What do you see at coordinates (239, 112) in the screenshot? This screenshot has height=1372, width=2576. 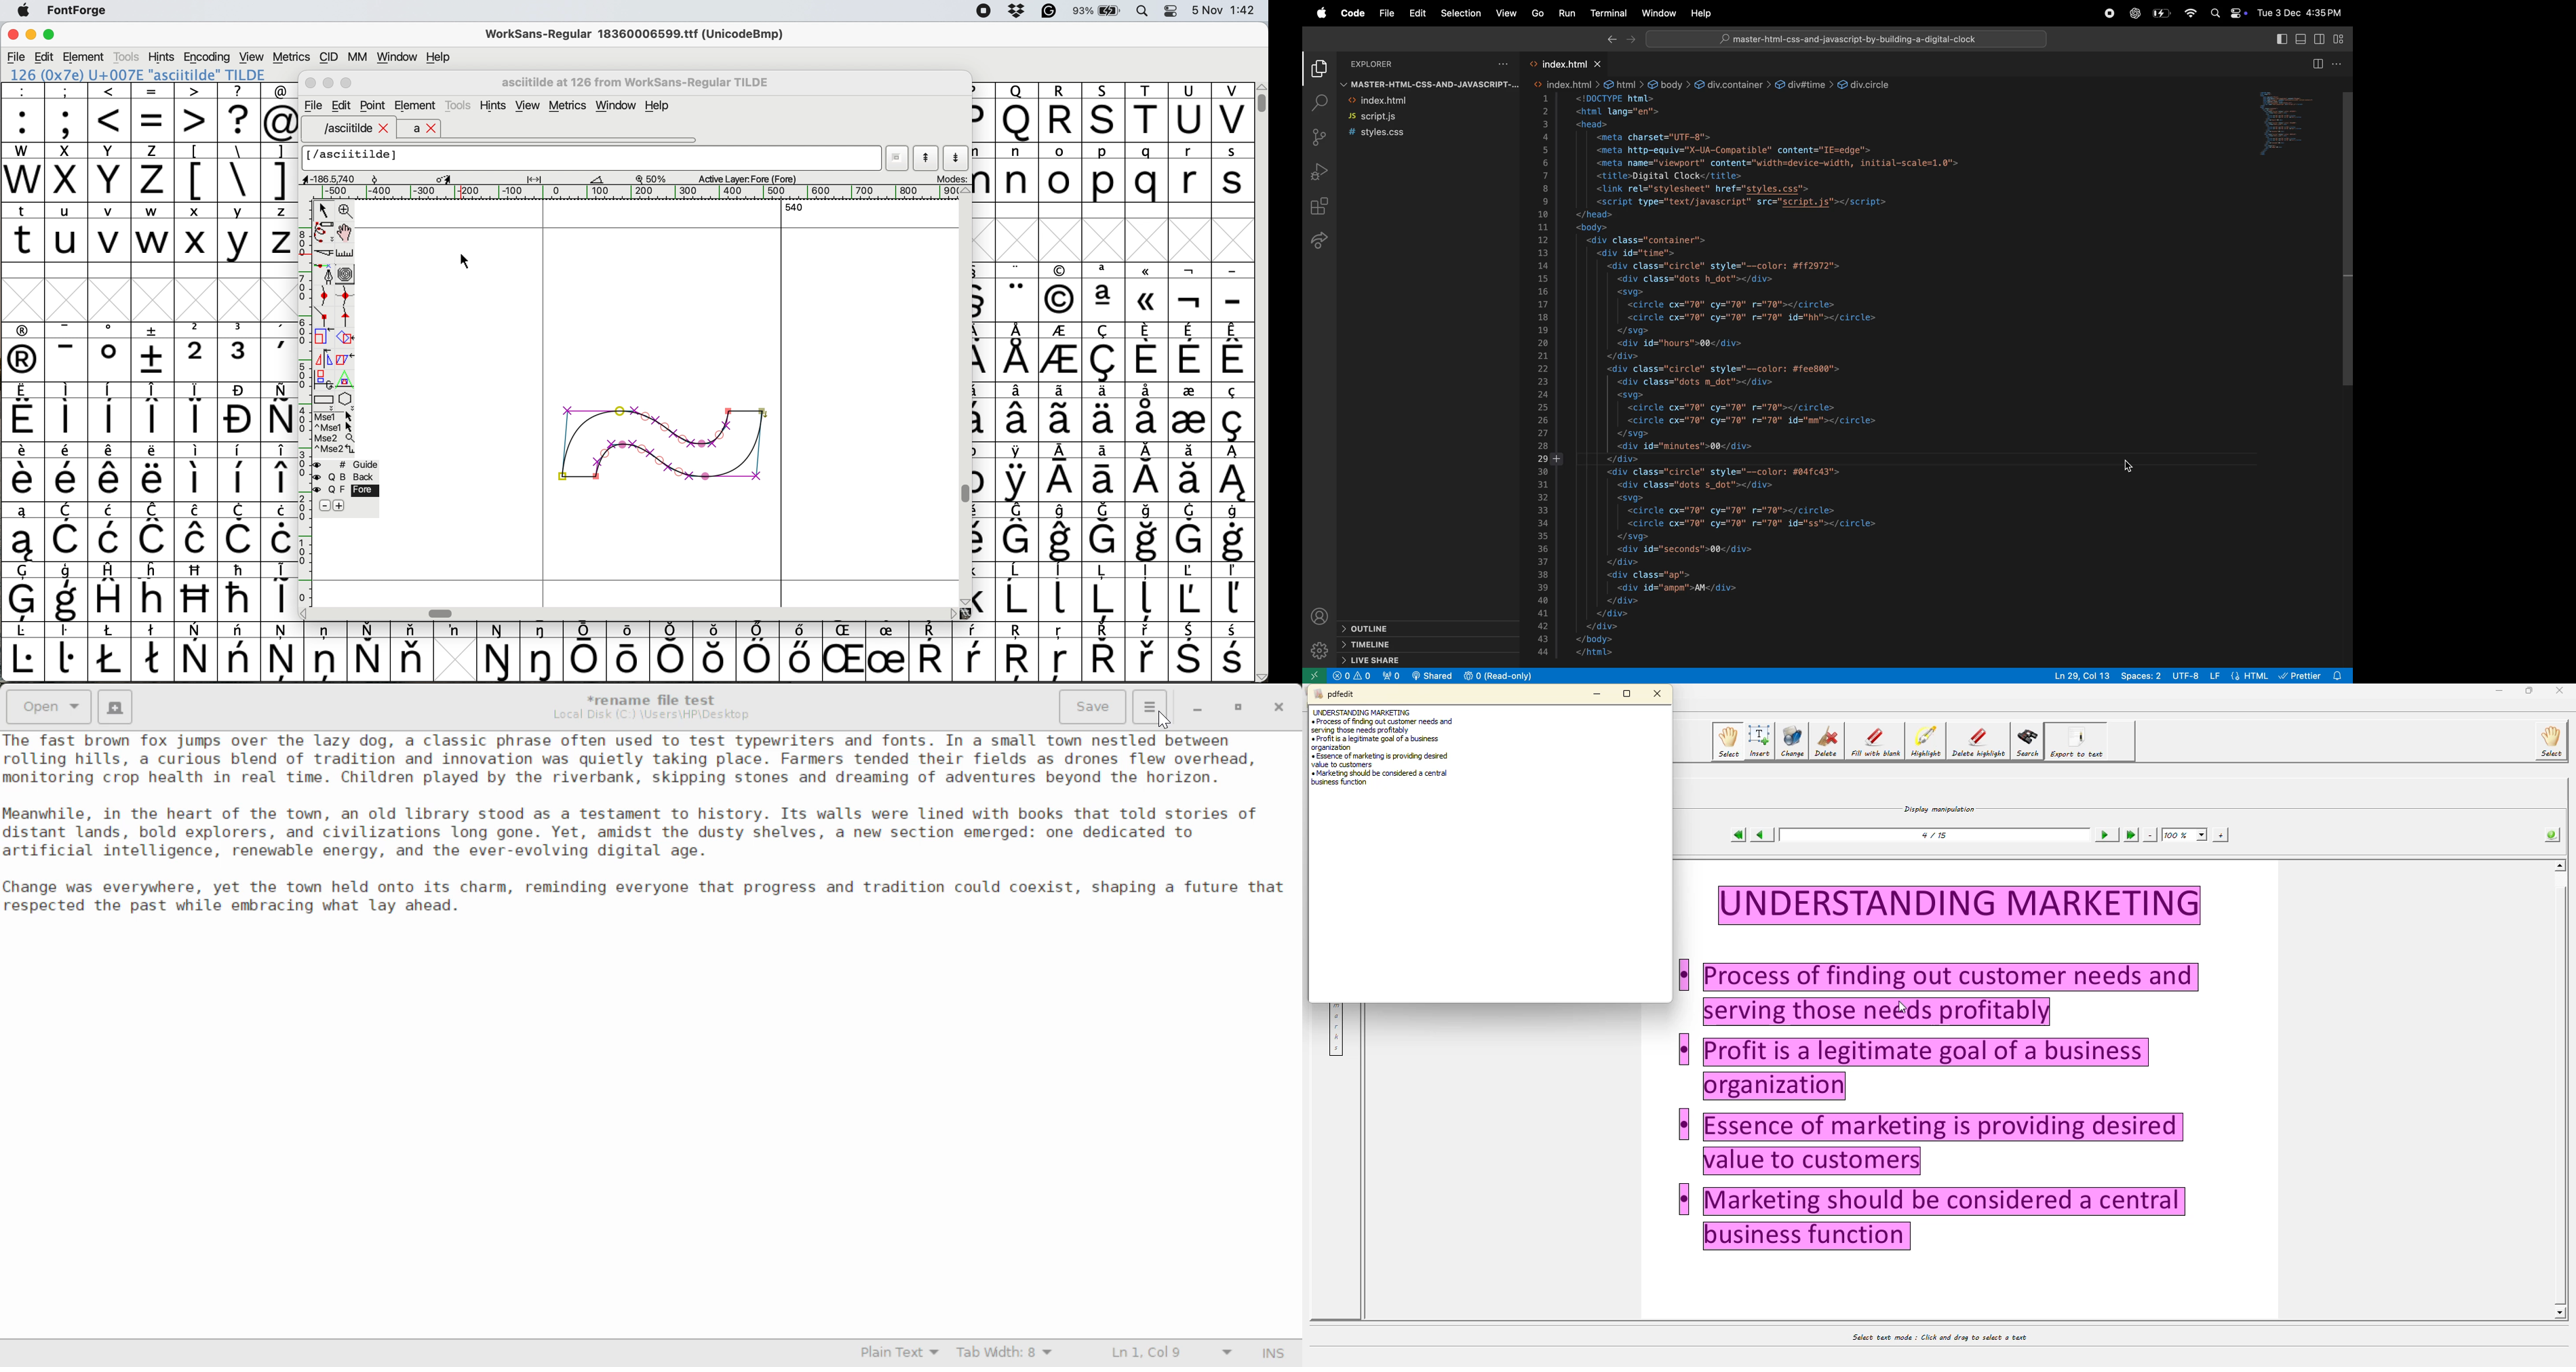 I see `?` at bounding box center [239, 112].